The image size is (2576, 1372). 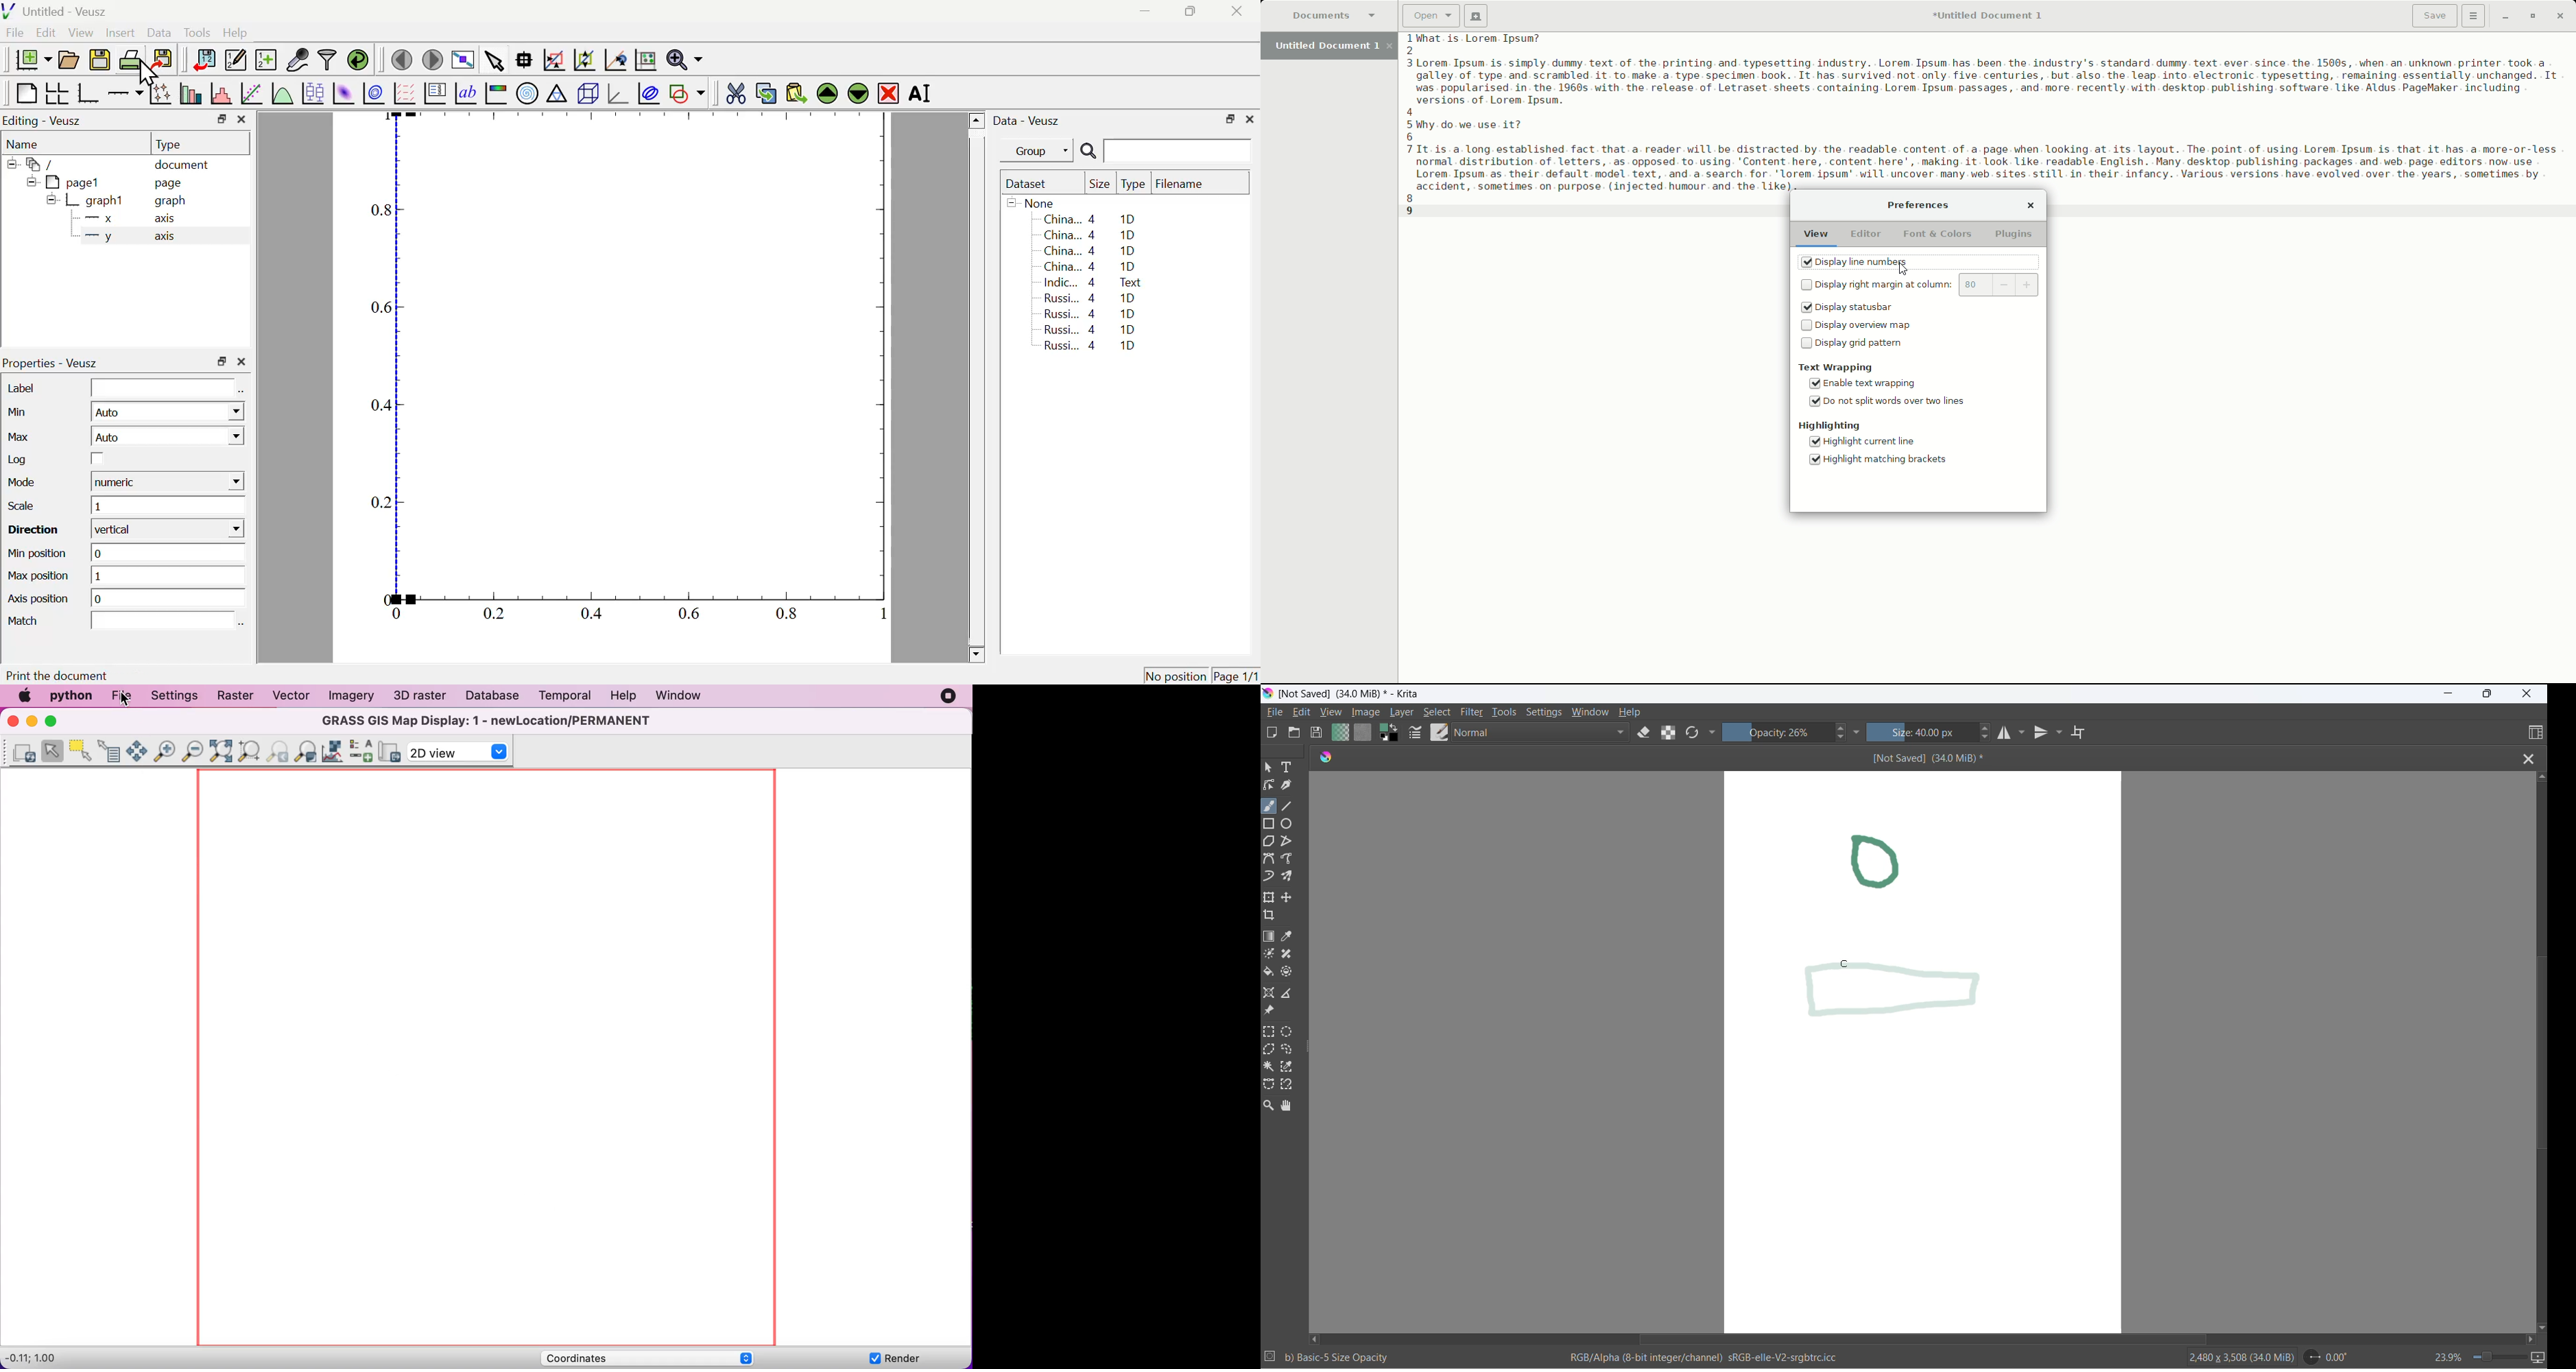 I want to click on decrease opacity button, so click(x=1844, y=738).